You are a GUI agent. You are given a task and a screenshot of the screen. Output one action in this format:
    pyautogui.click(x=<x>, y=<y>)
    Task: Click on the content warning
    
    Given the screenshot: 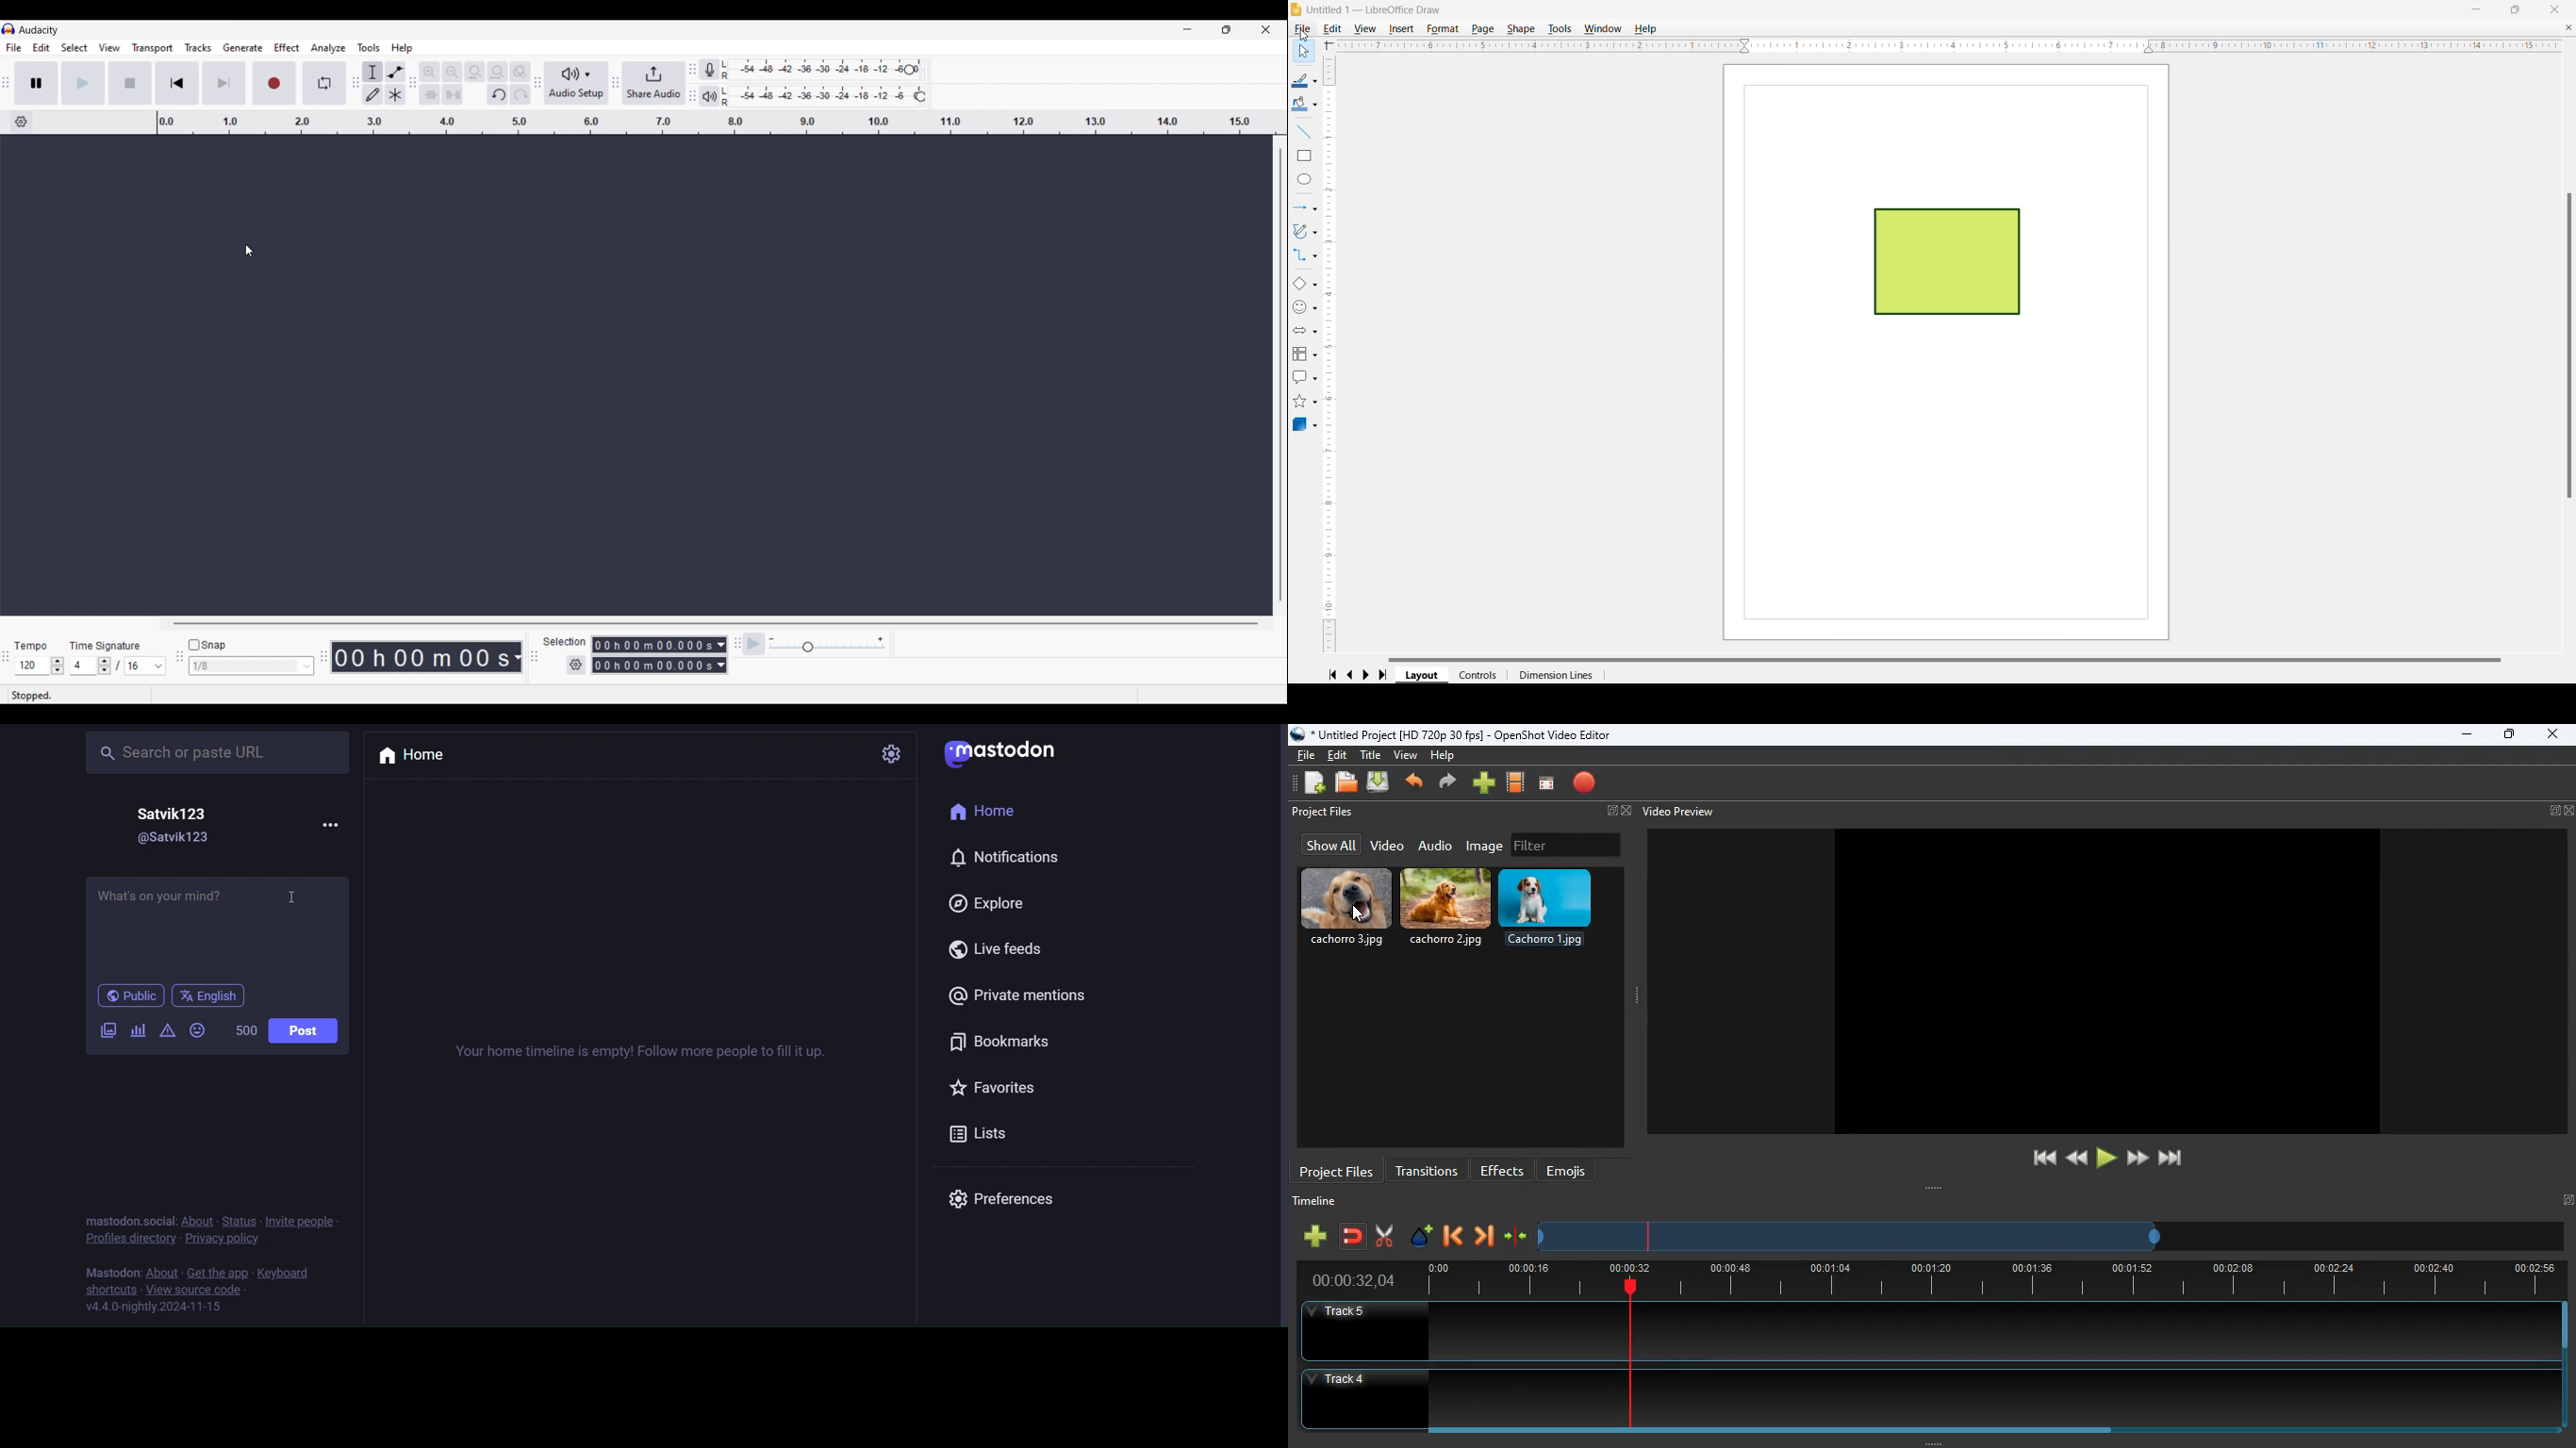 What is the action you would take?
    pyautogui.click(x=166, y=1032)
    